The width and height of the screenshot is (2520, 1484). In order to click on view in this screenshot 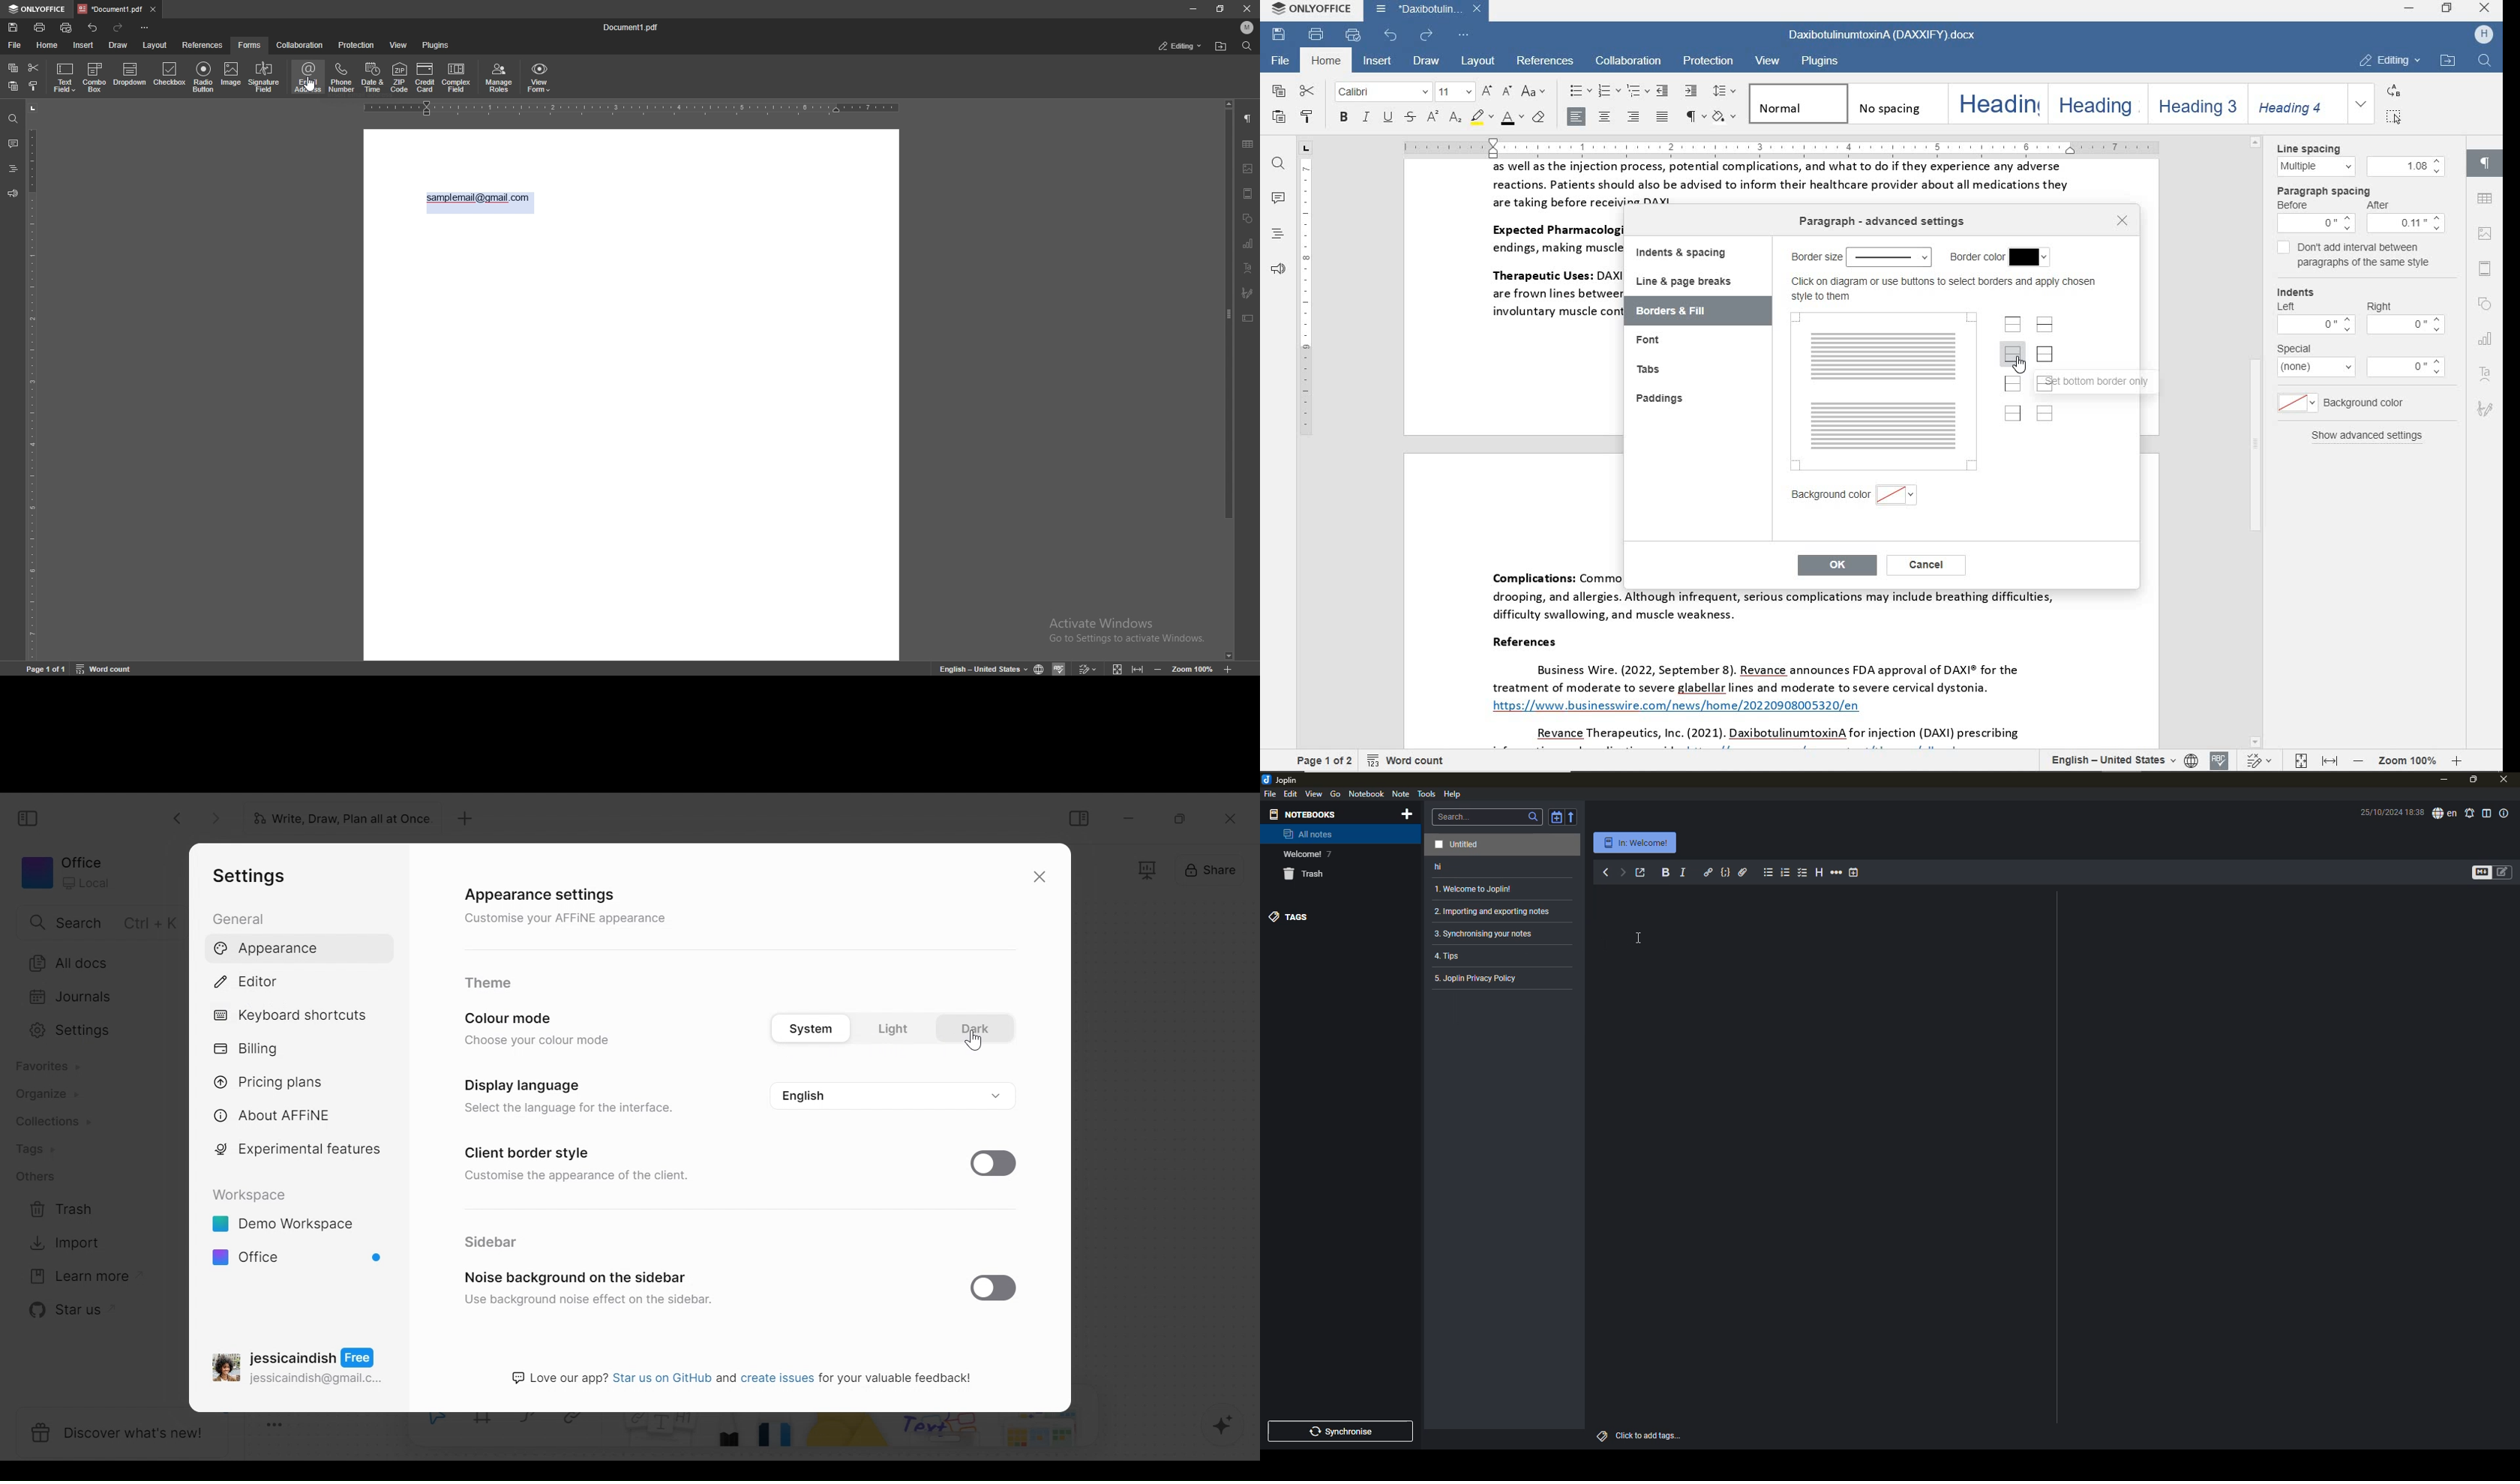, I will do `click(1314, 794)`.